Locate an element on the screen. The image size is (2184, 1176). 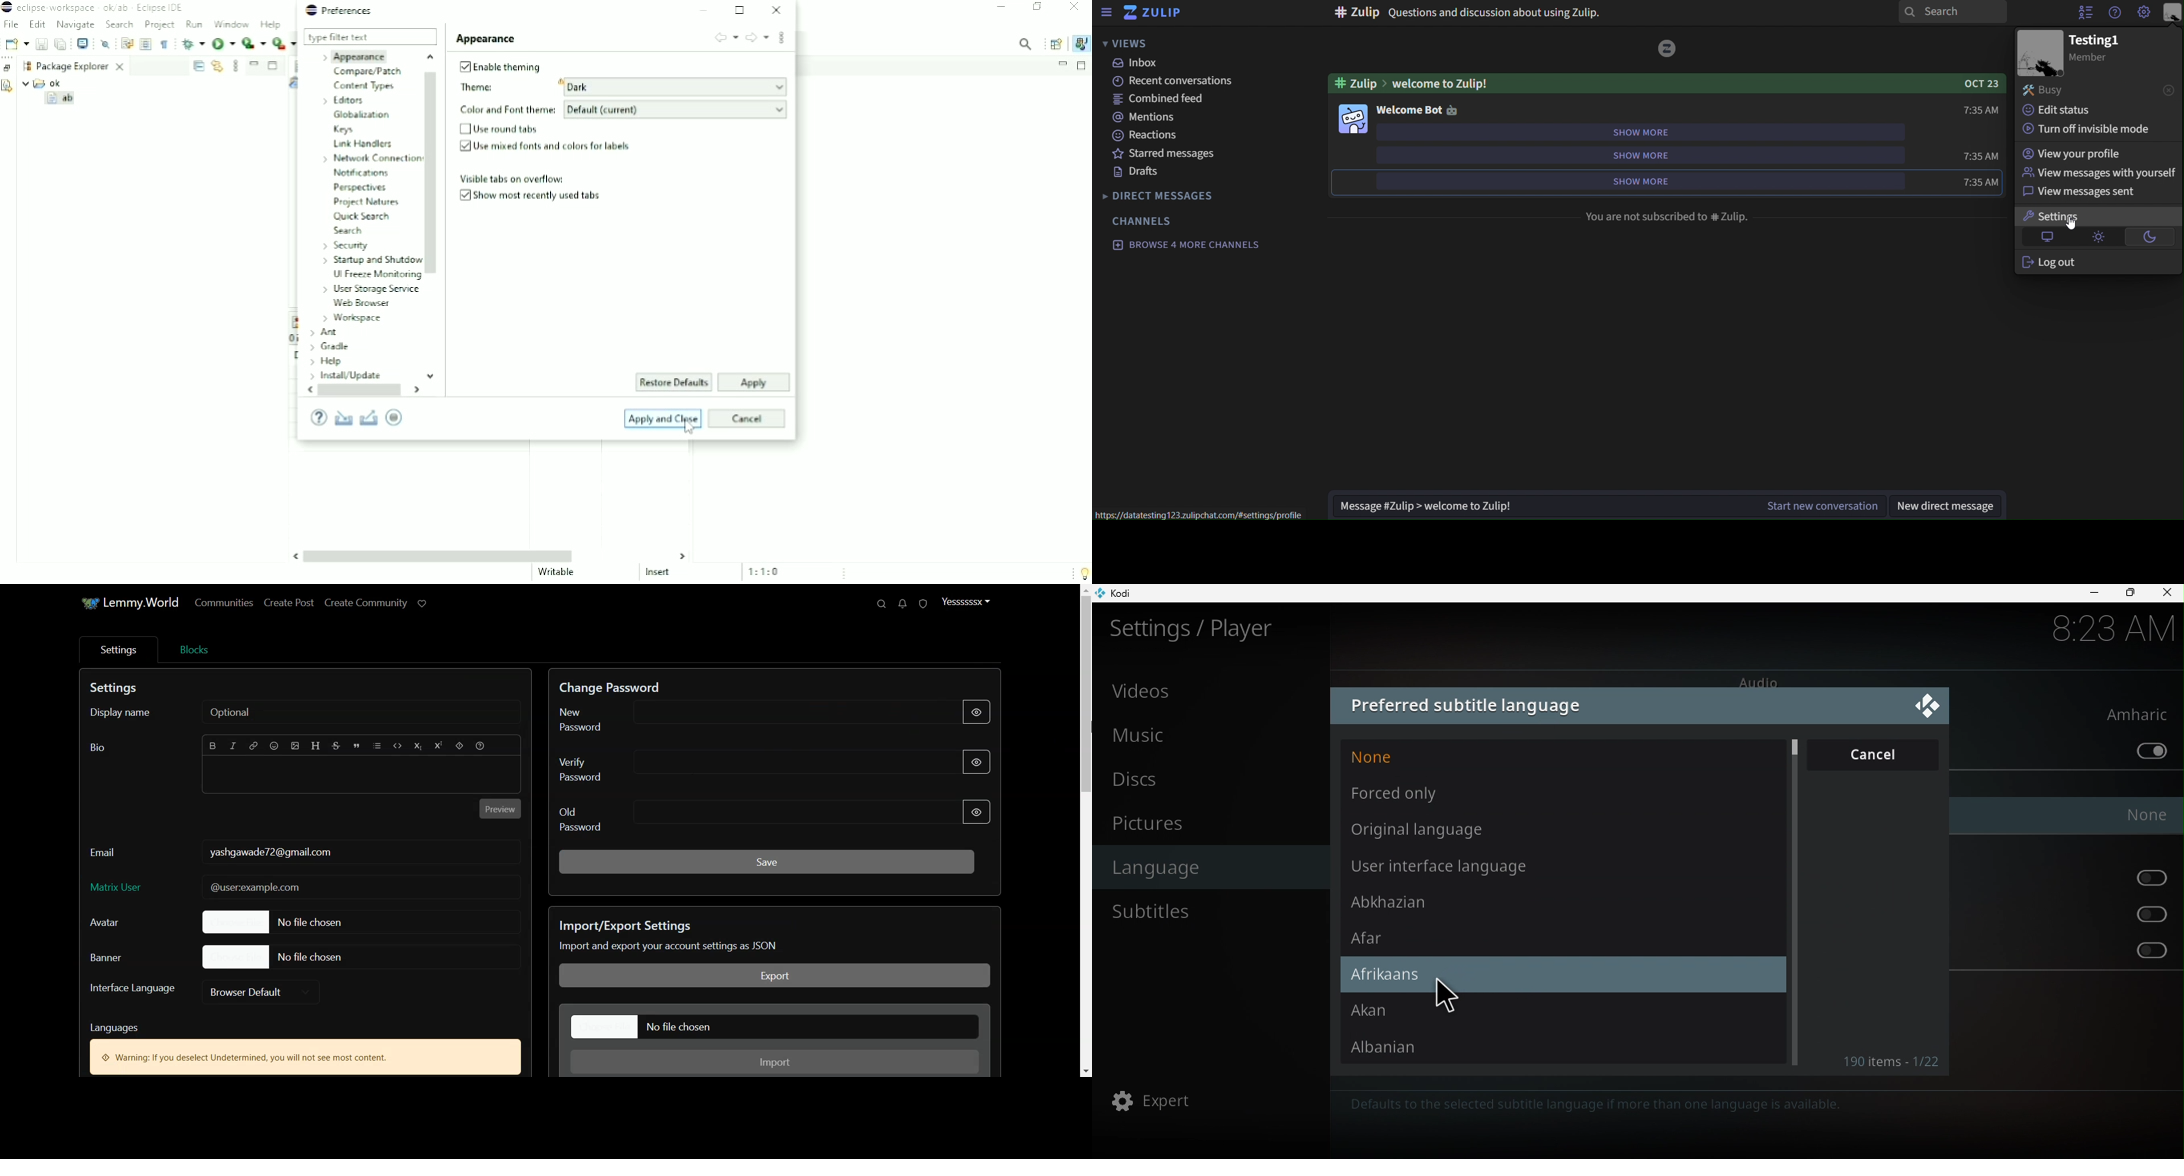
default theme is located at coordinates (2048, 235).